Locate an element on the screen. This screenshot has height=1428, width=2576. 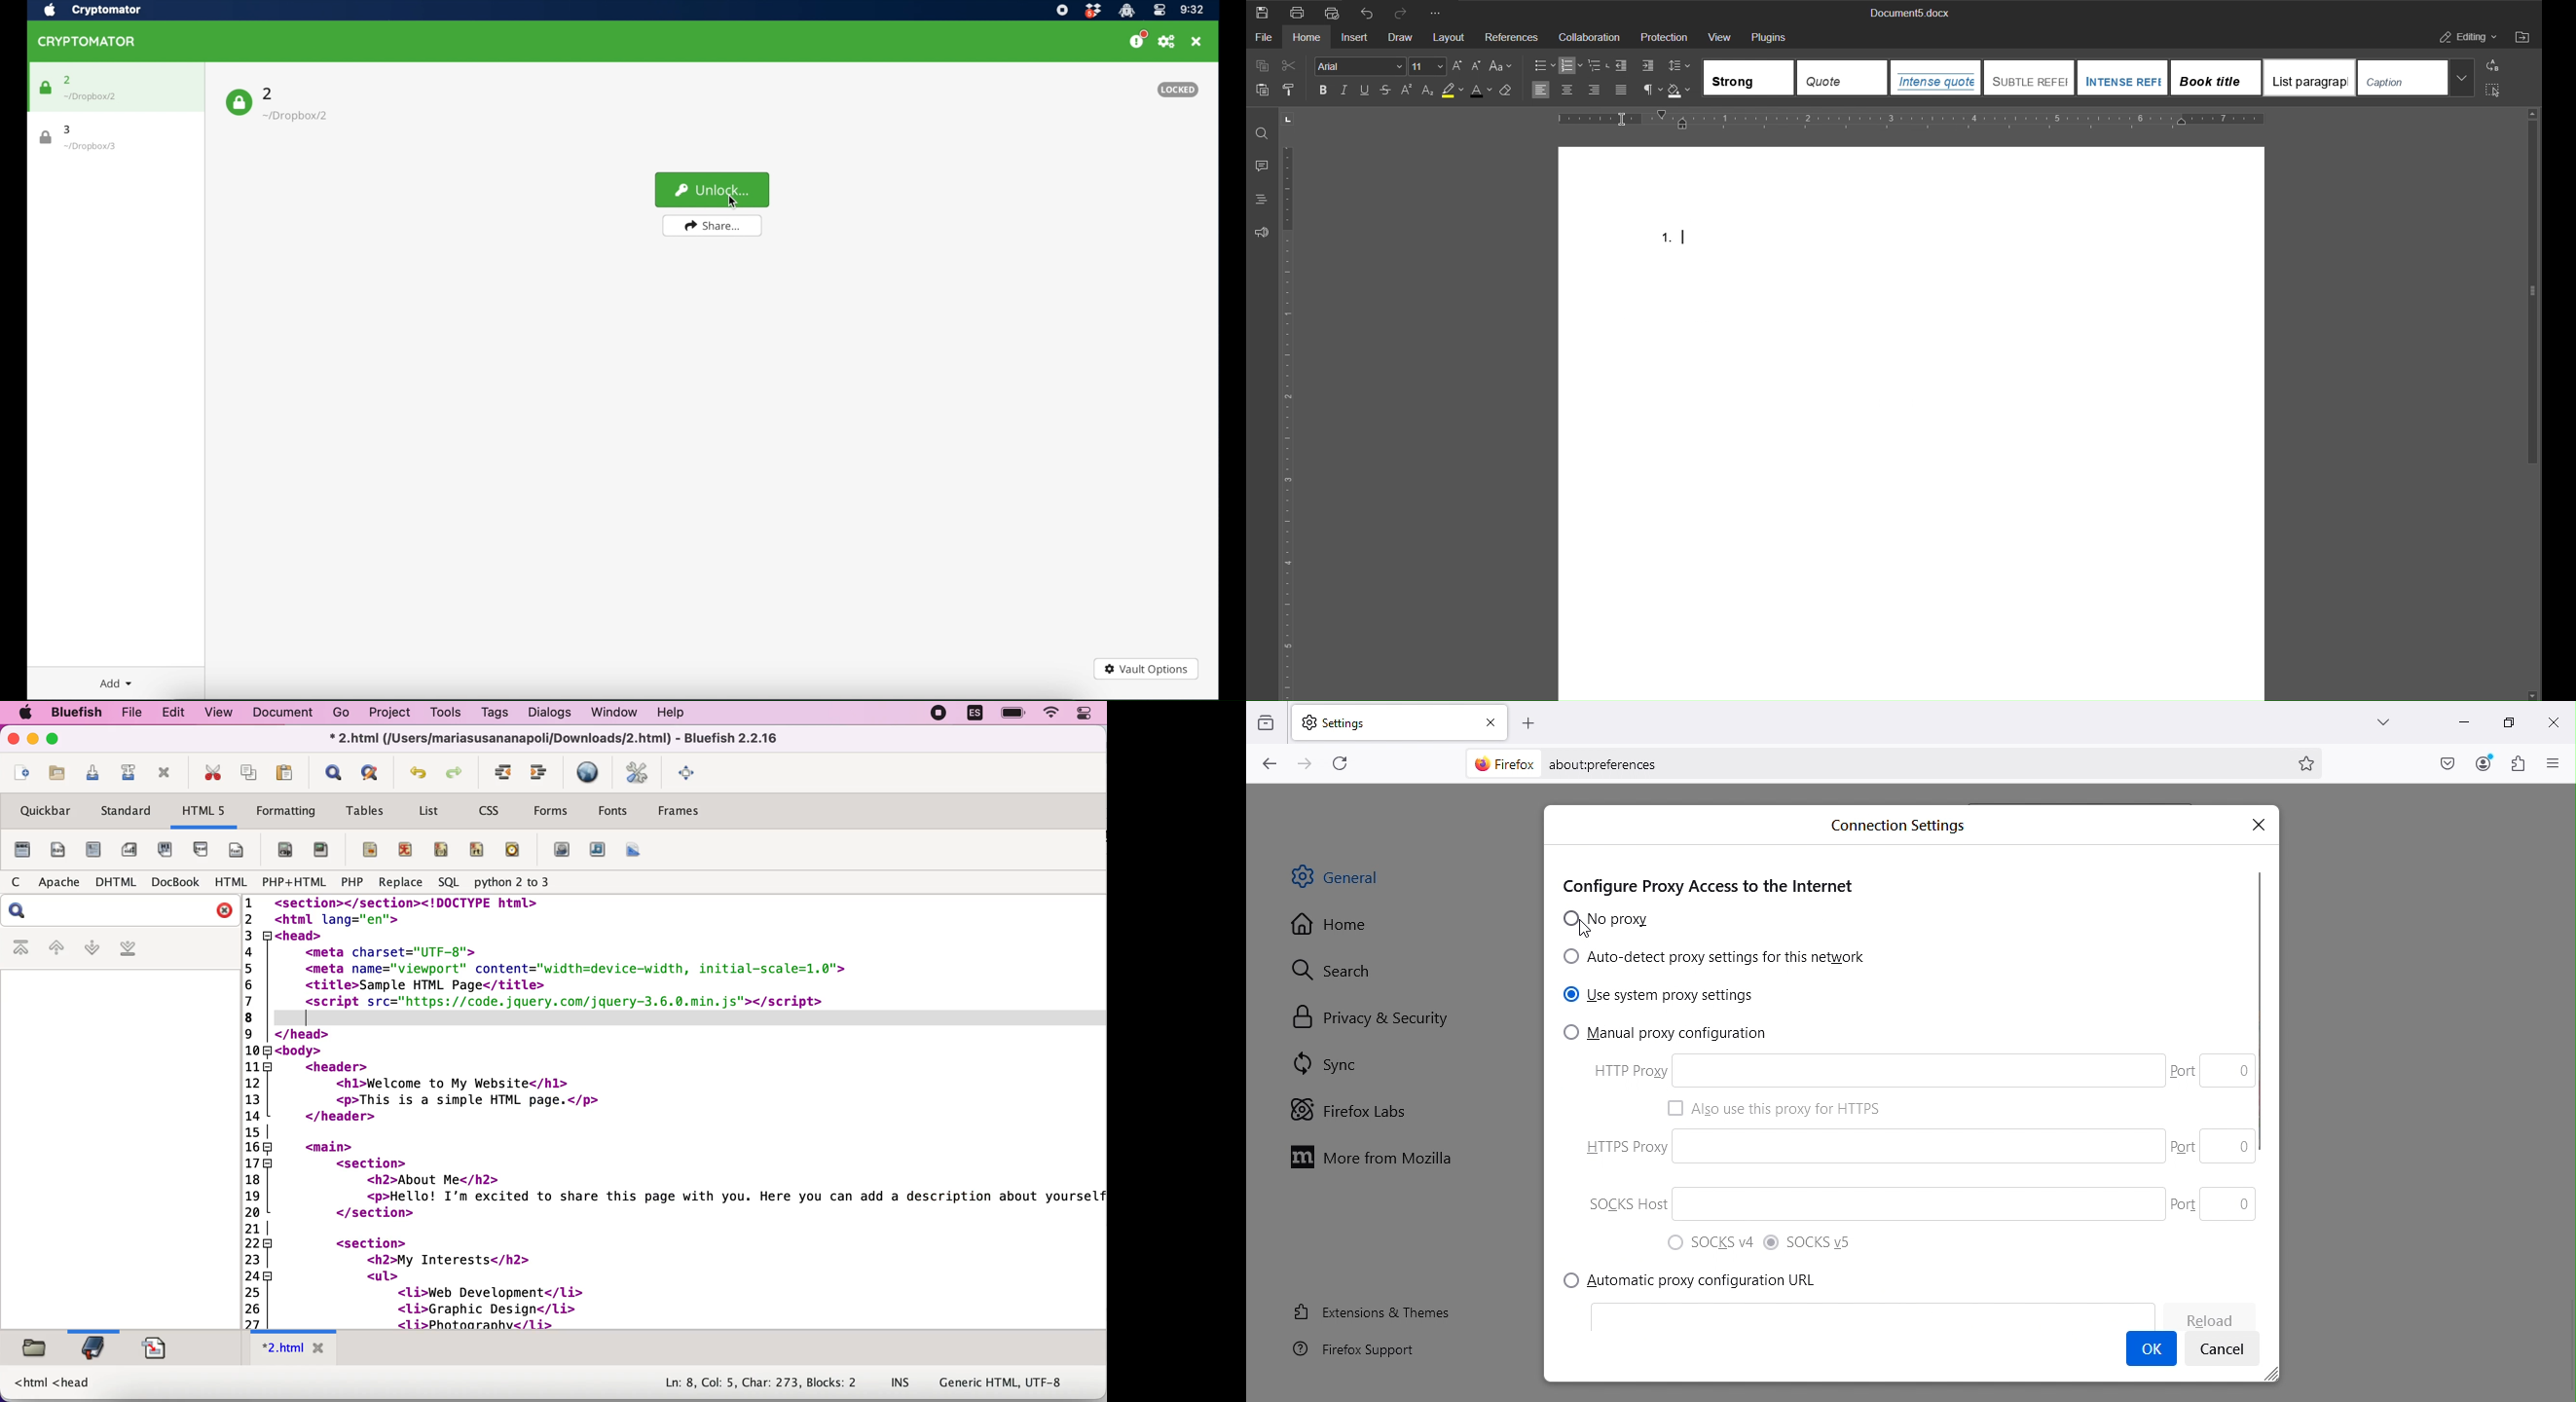
More is located at coordinates (1439, 12).